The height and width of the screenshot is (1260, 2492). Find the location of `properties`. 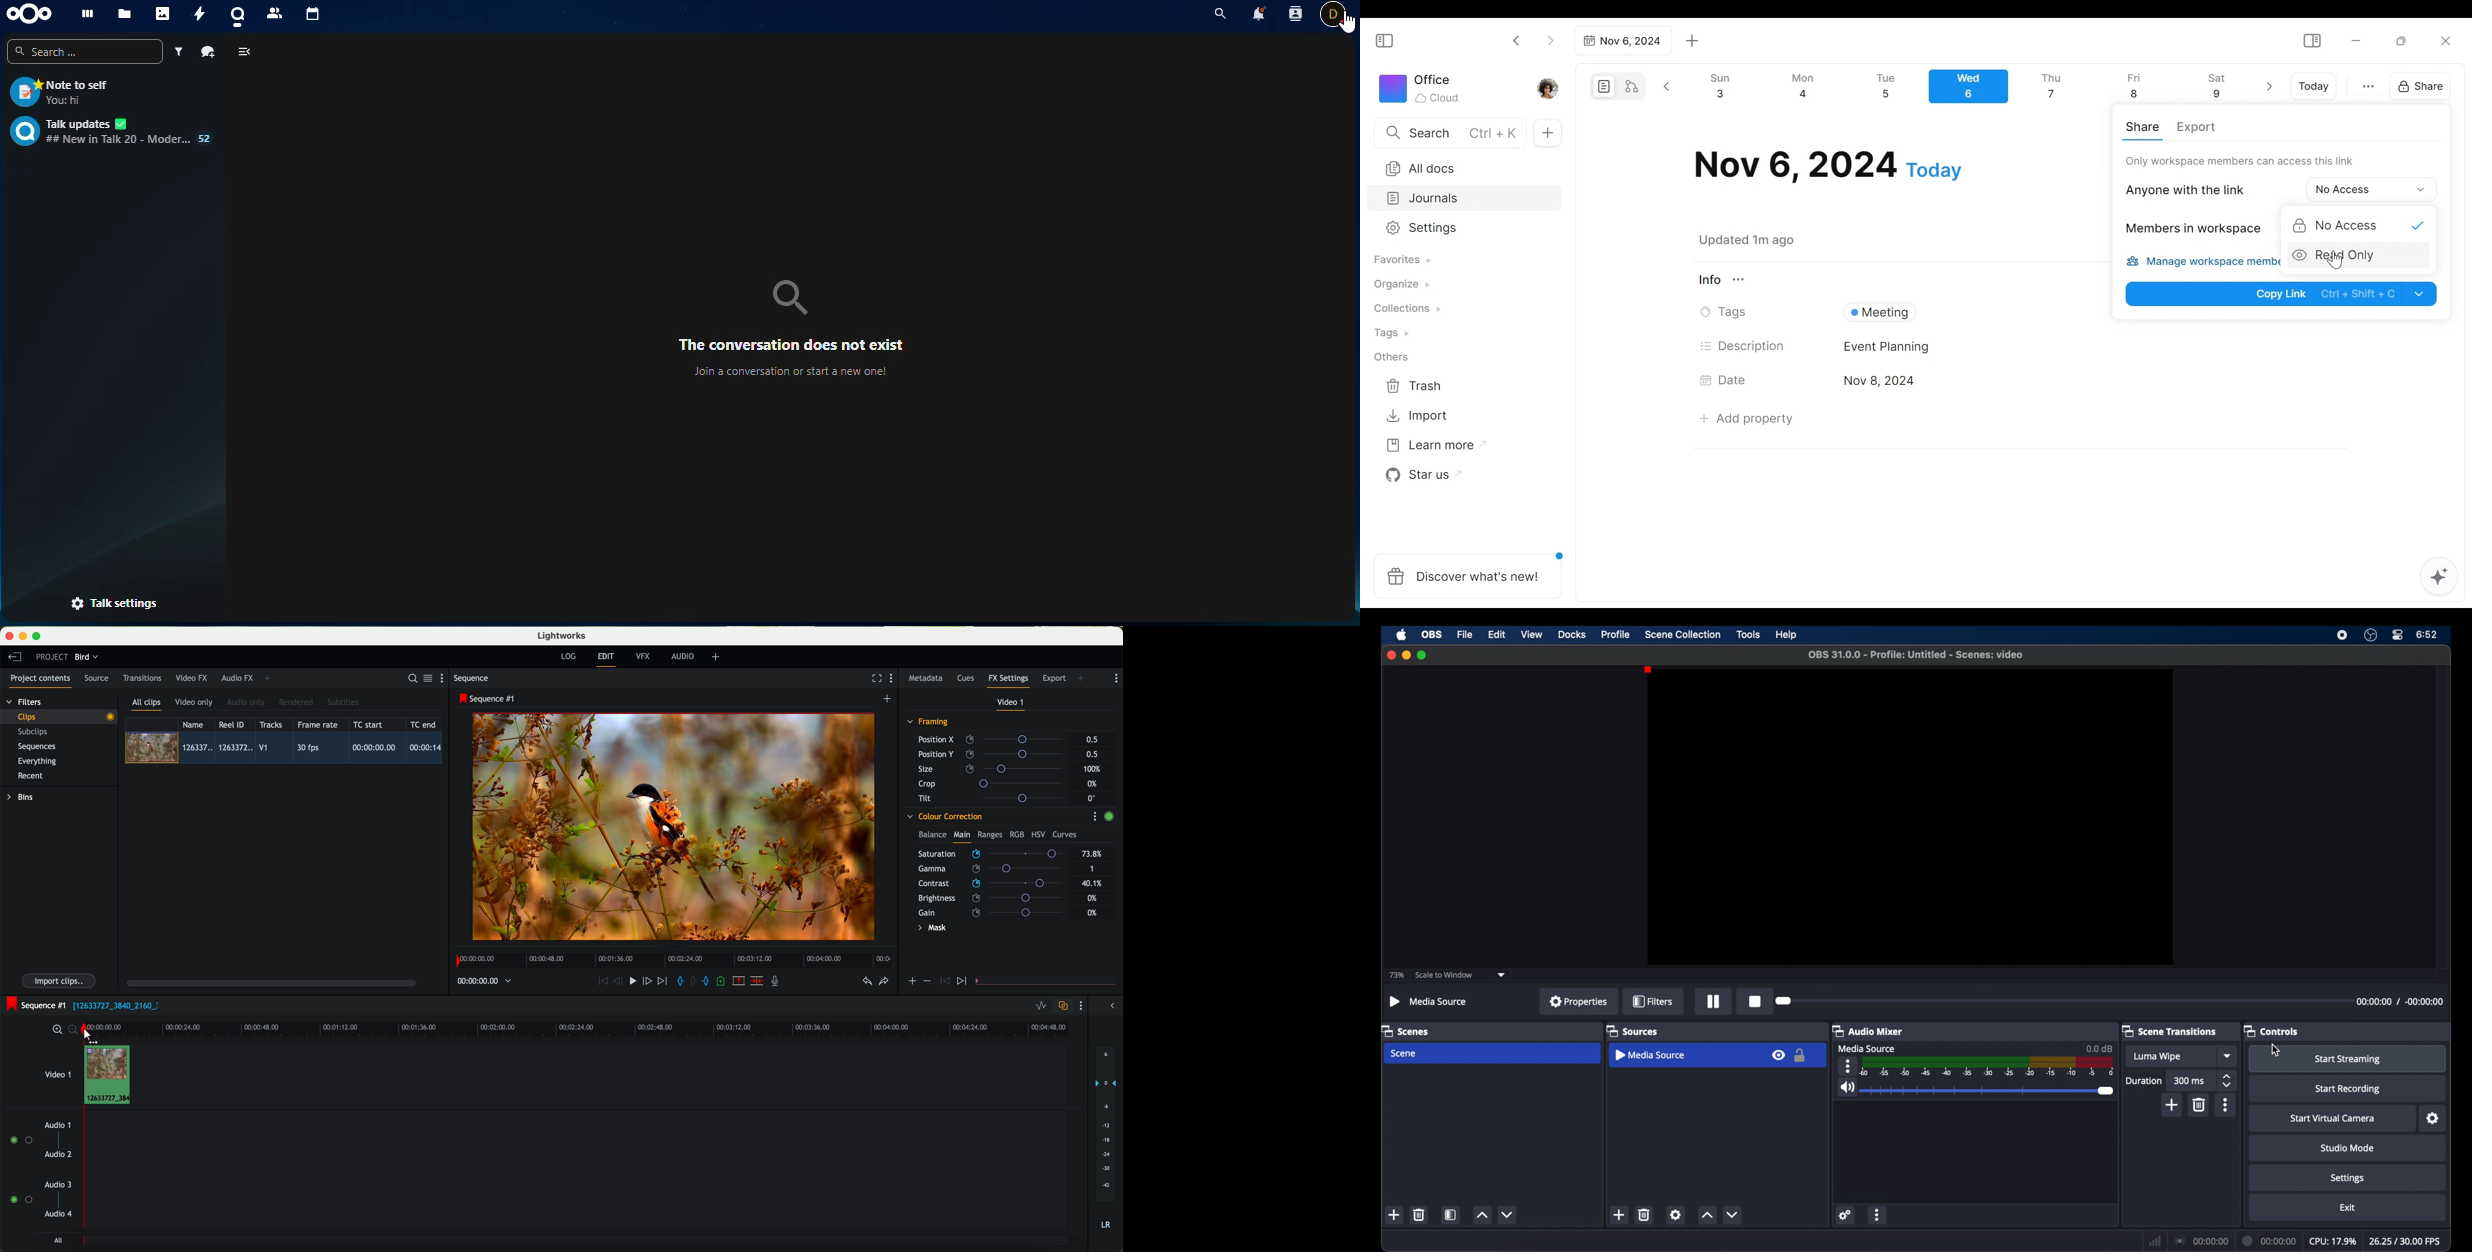

properties is located at coordinates (1579, 1001).